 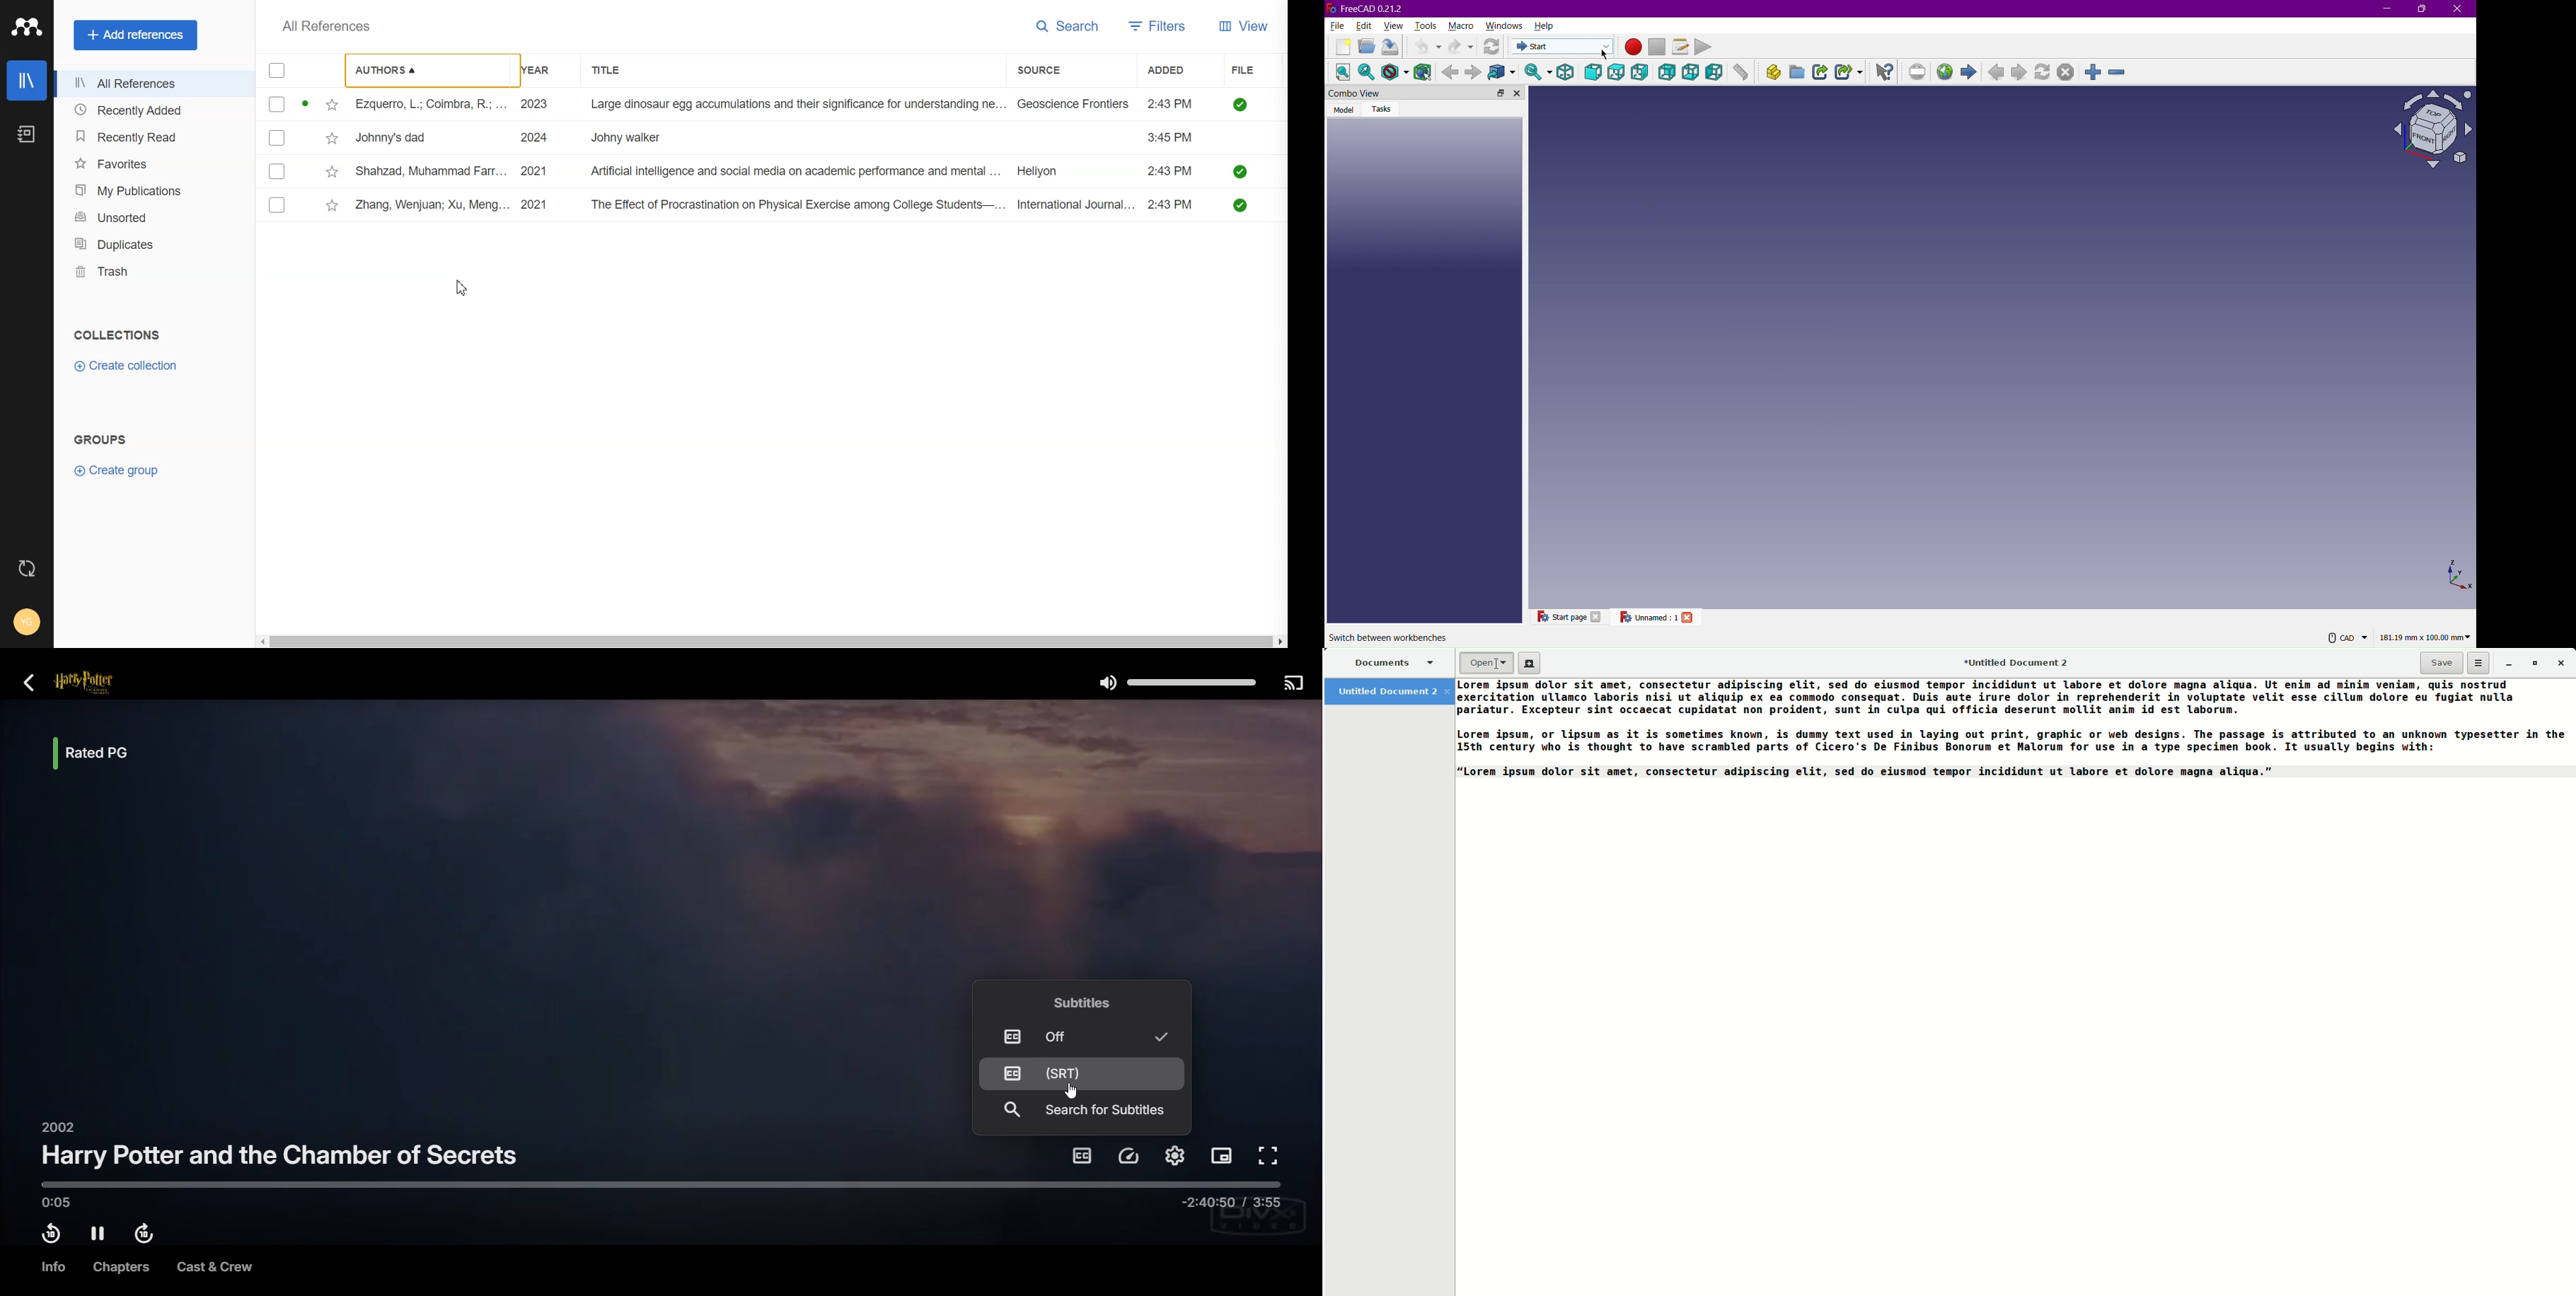 What do you see at coordinates (148, 190) in the screenshot?
I see `My Publication` at bounding box center [148, 190].